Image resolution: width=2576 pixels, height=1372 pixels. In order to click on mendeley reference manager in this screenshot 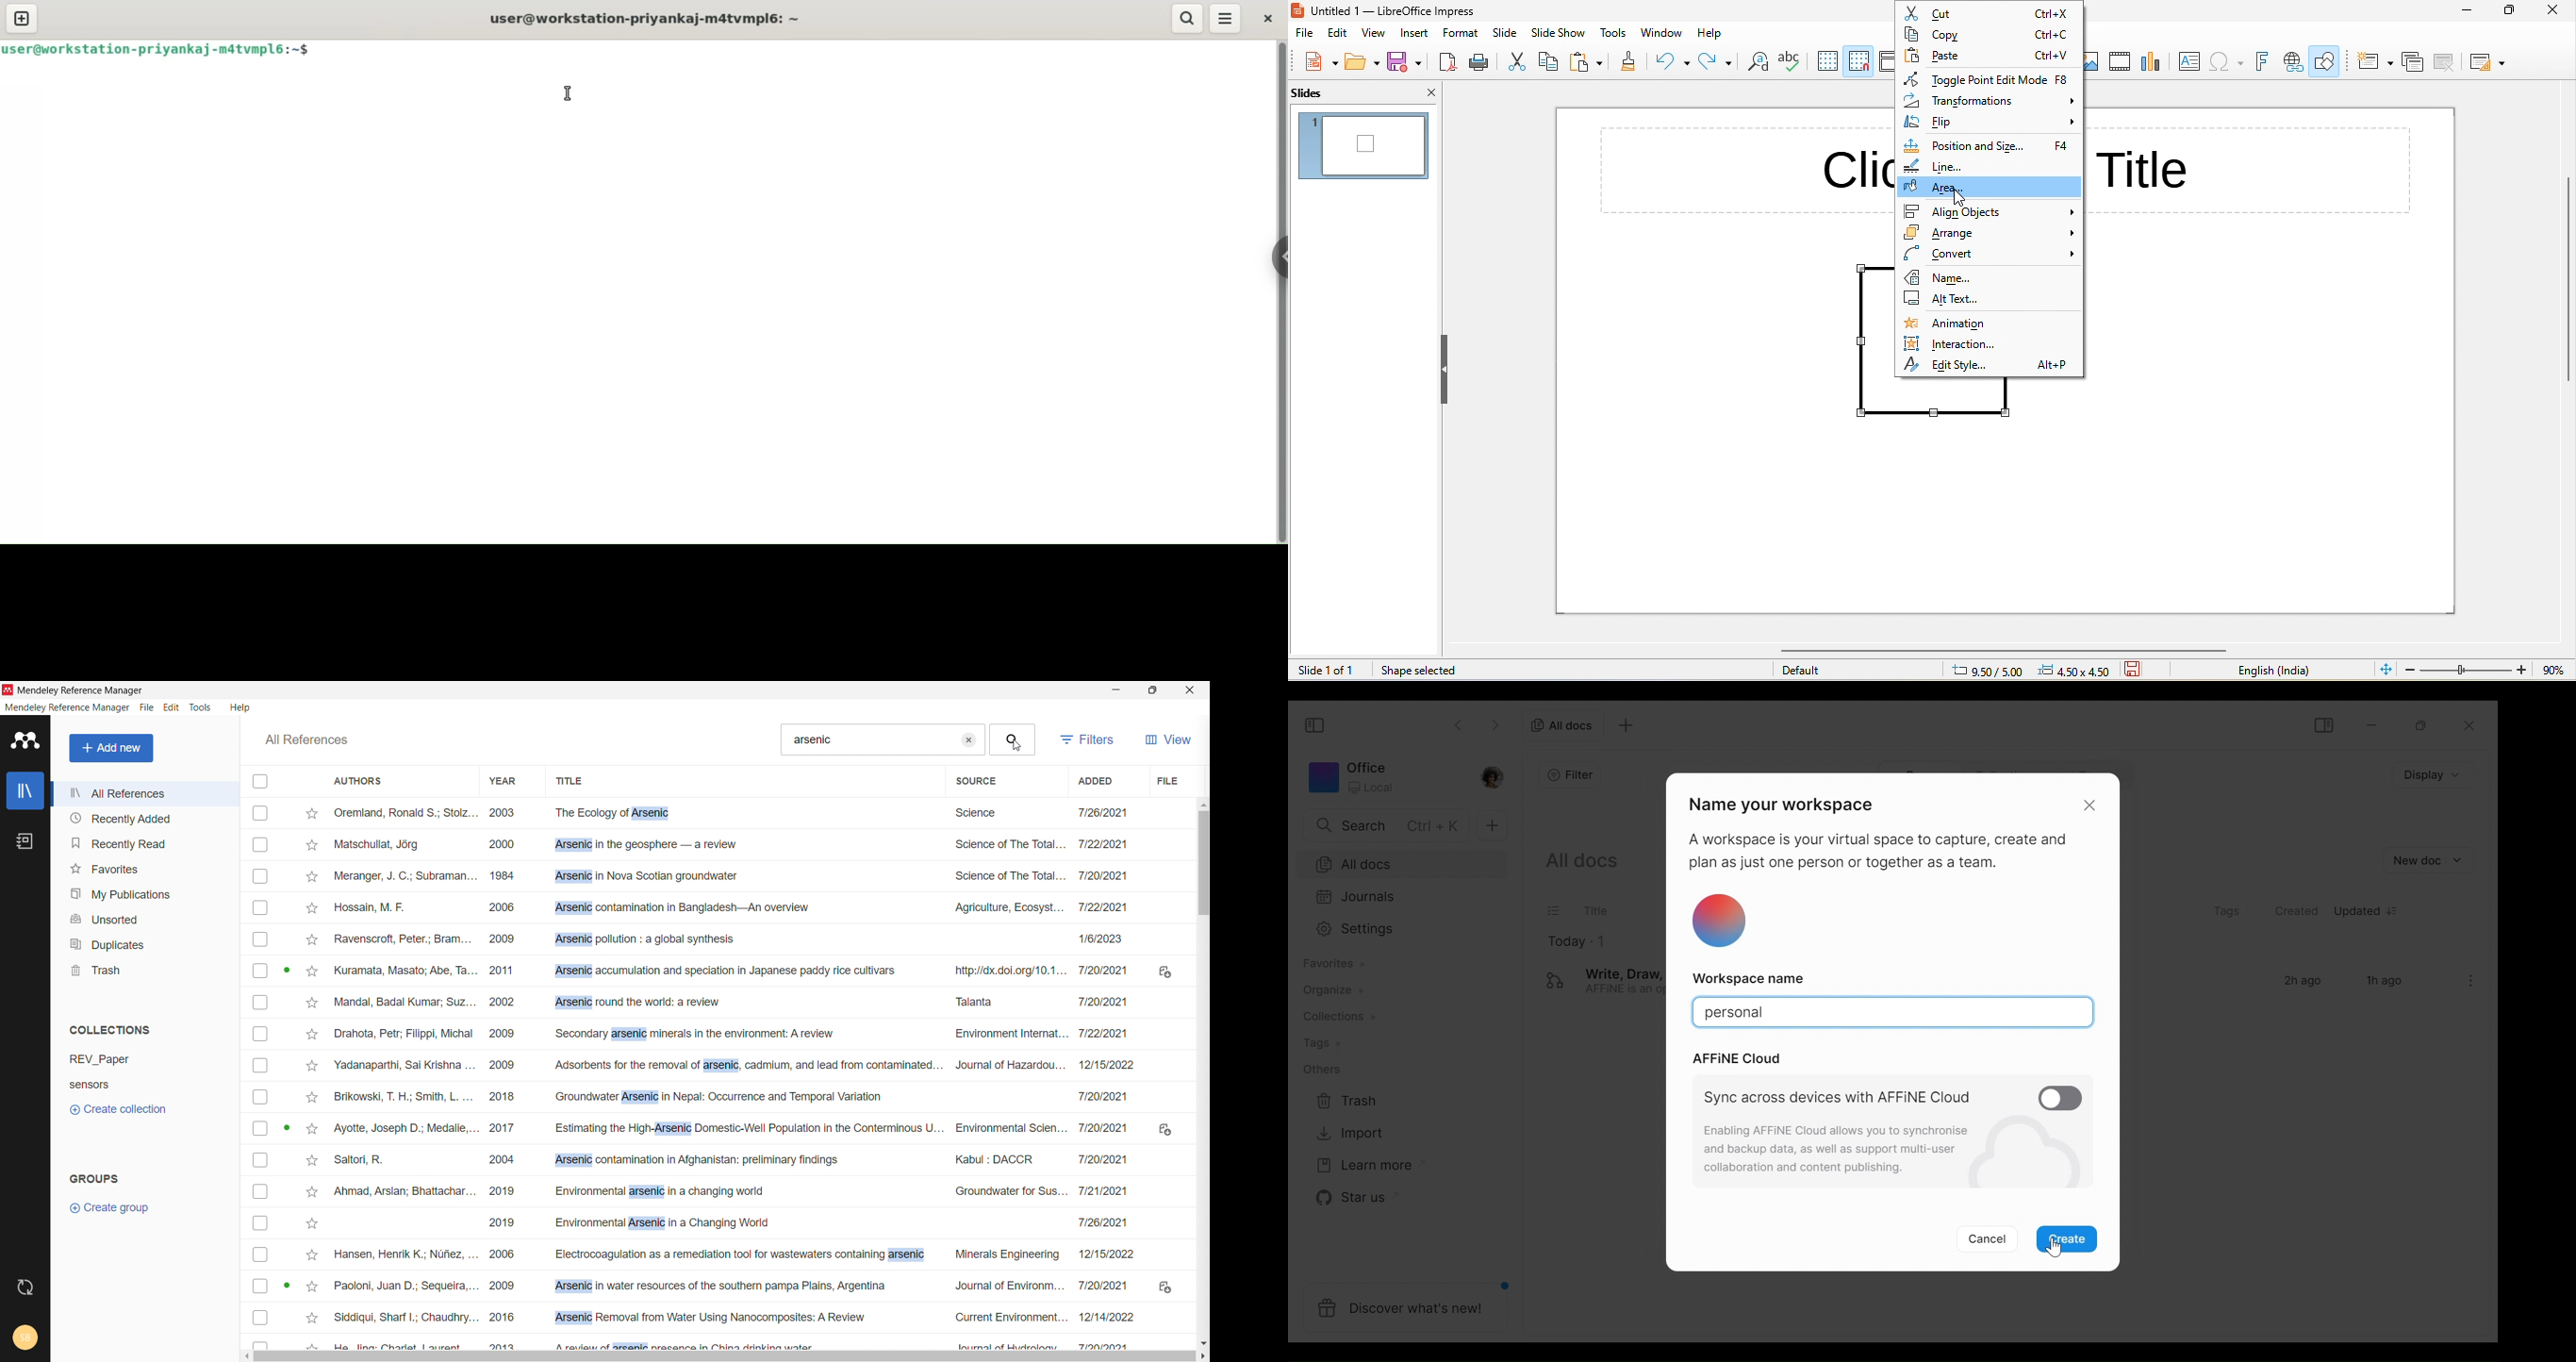, I will do `click(67, 707)`.